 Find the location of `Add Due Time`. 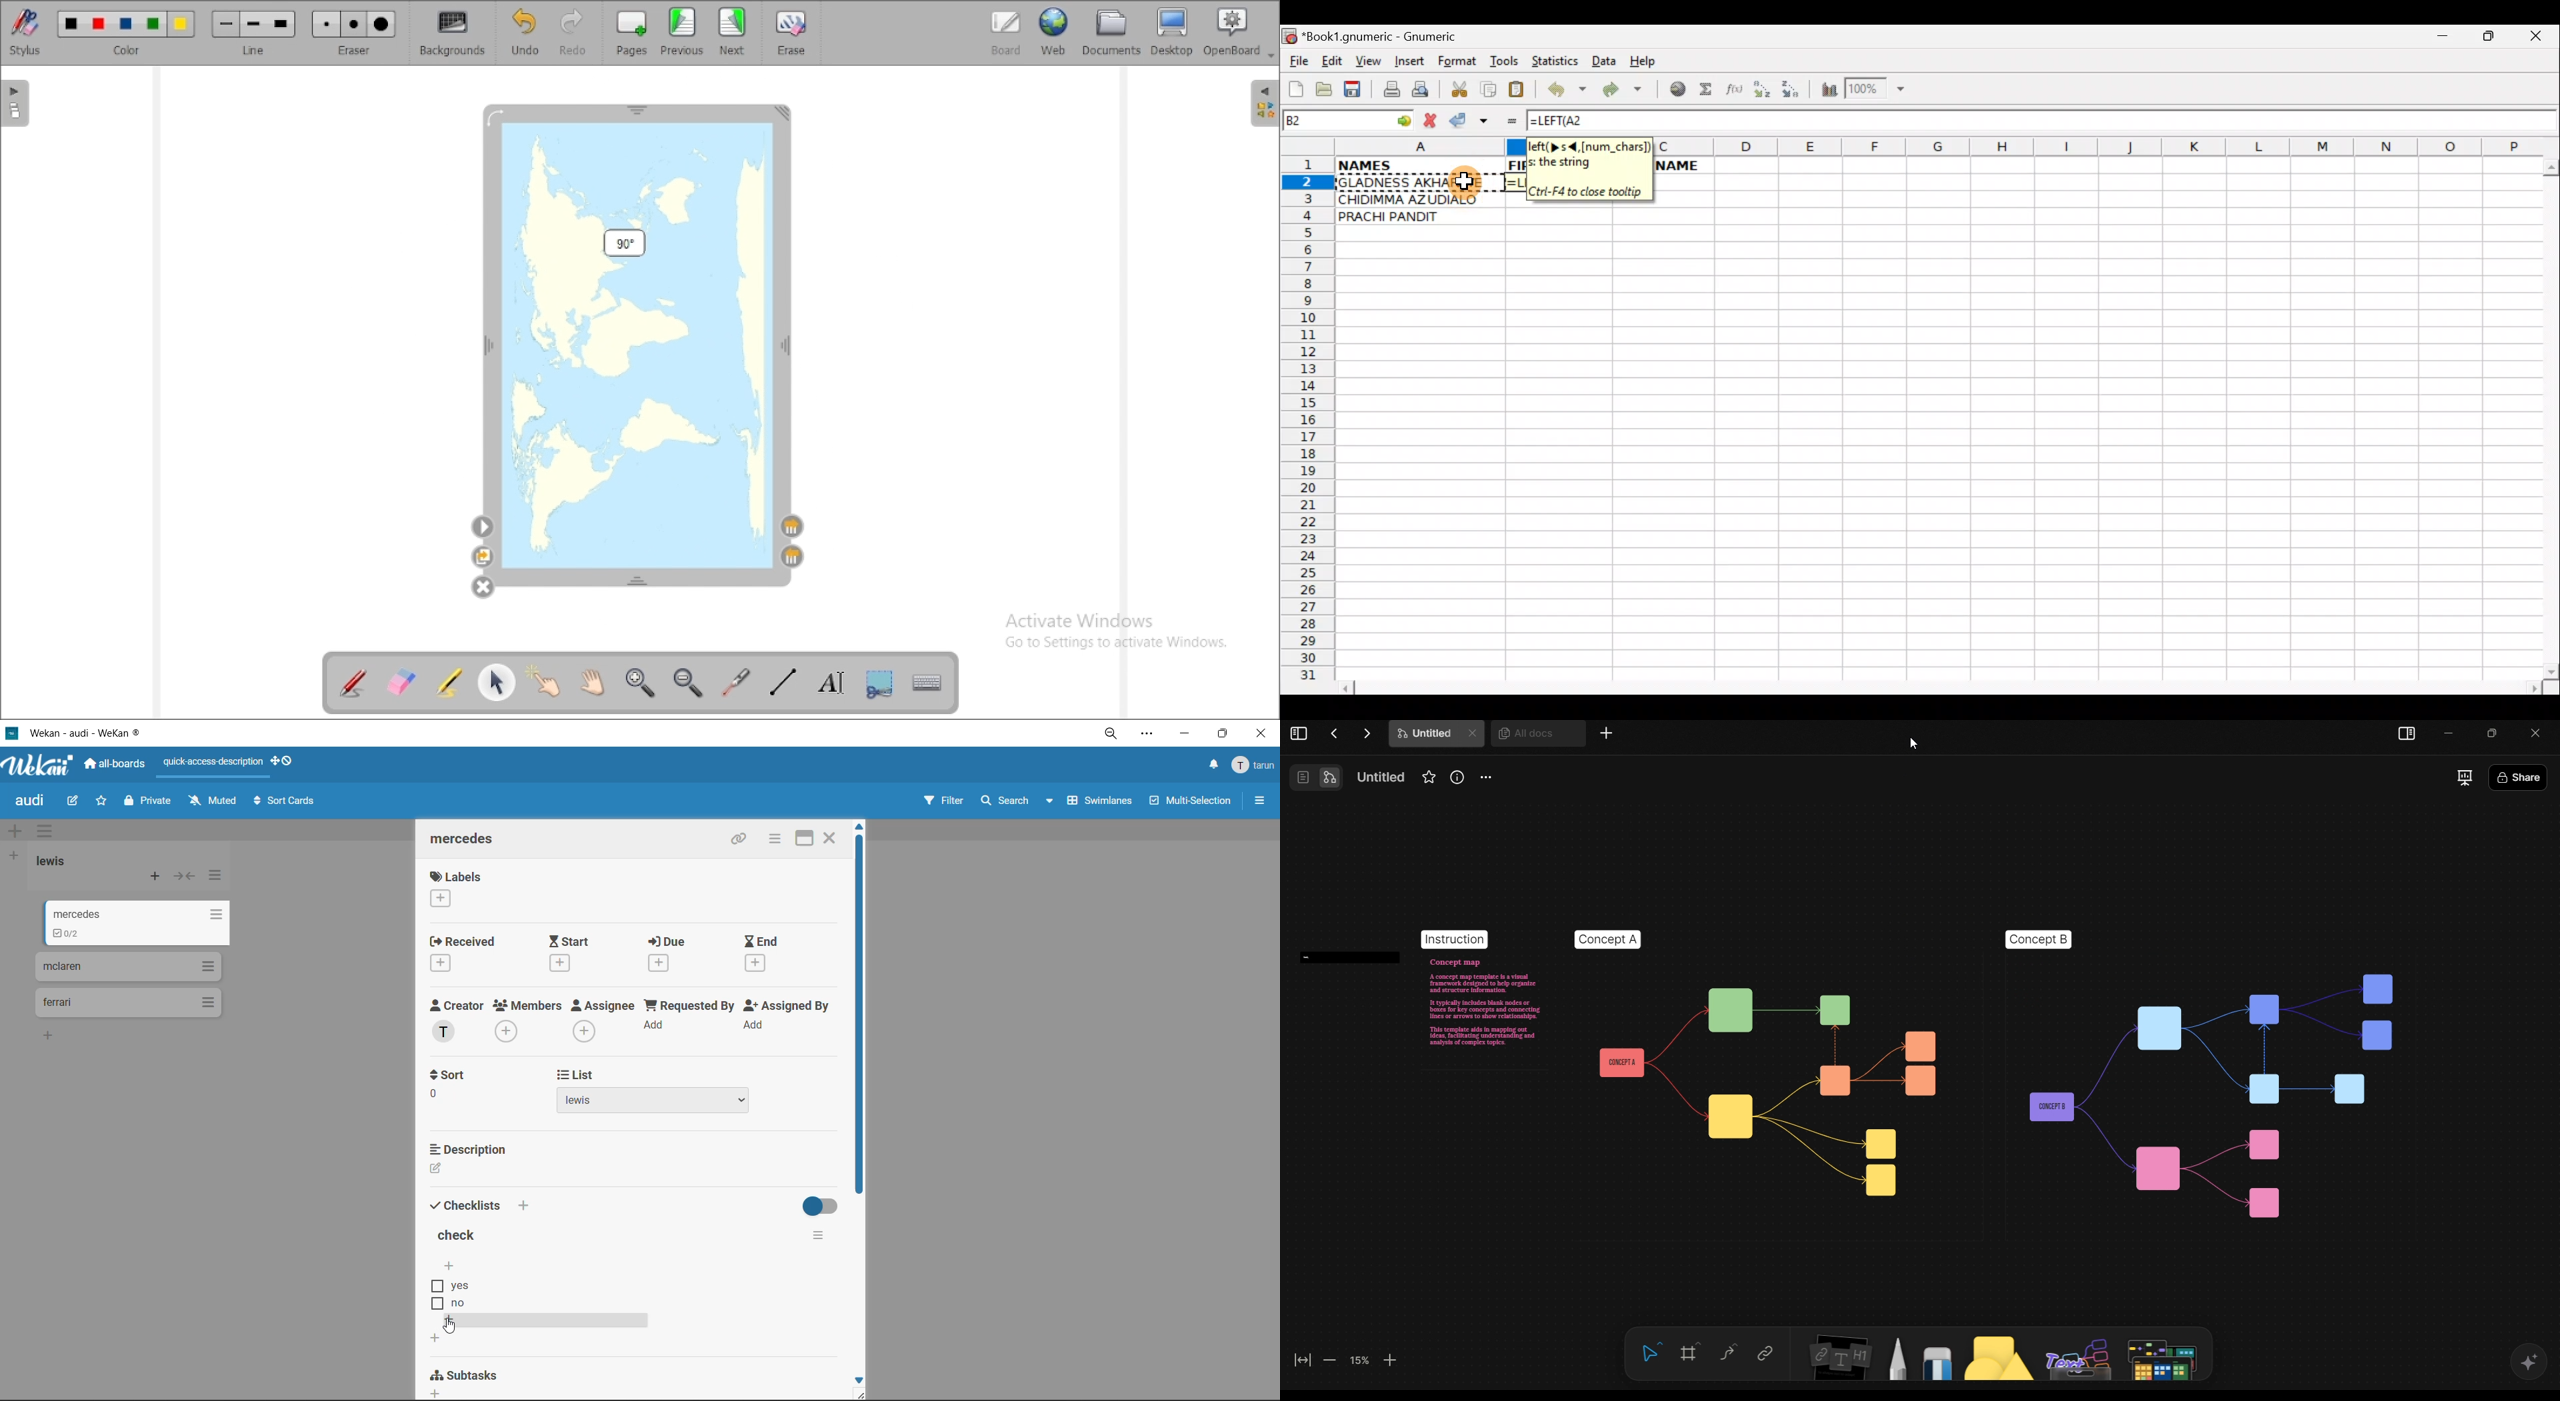

Add Due Time is located at coordinates (662, 963).